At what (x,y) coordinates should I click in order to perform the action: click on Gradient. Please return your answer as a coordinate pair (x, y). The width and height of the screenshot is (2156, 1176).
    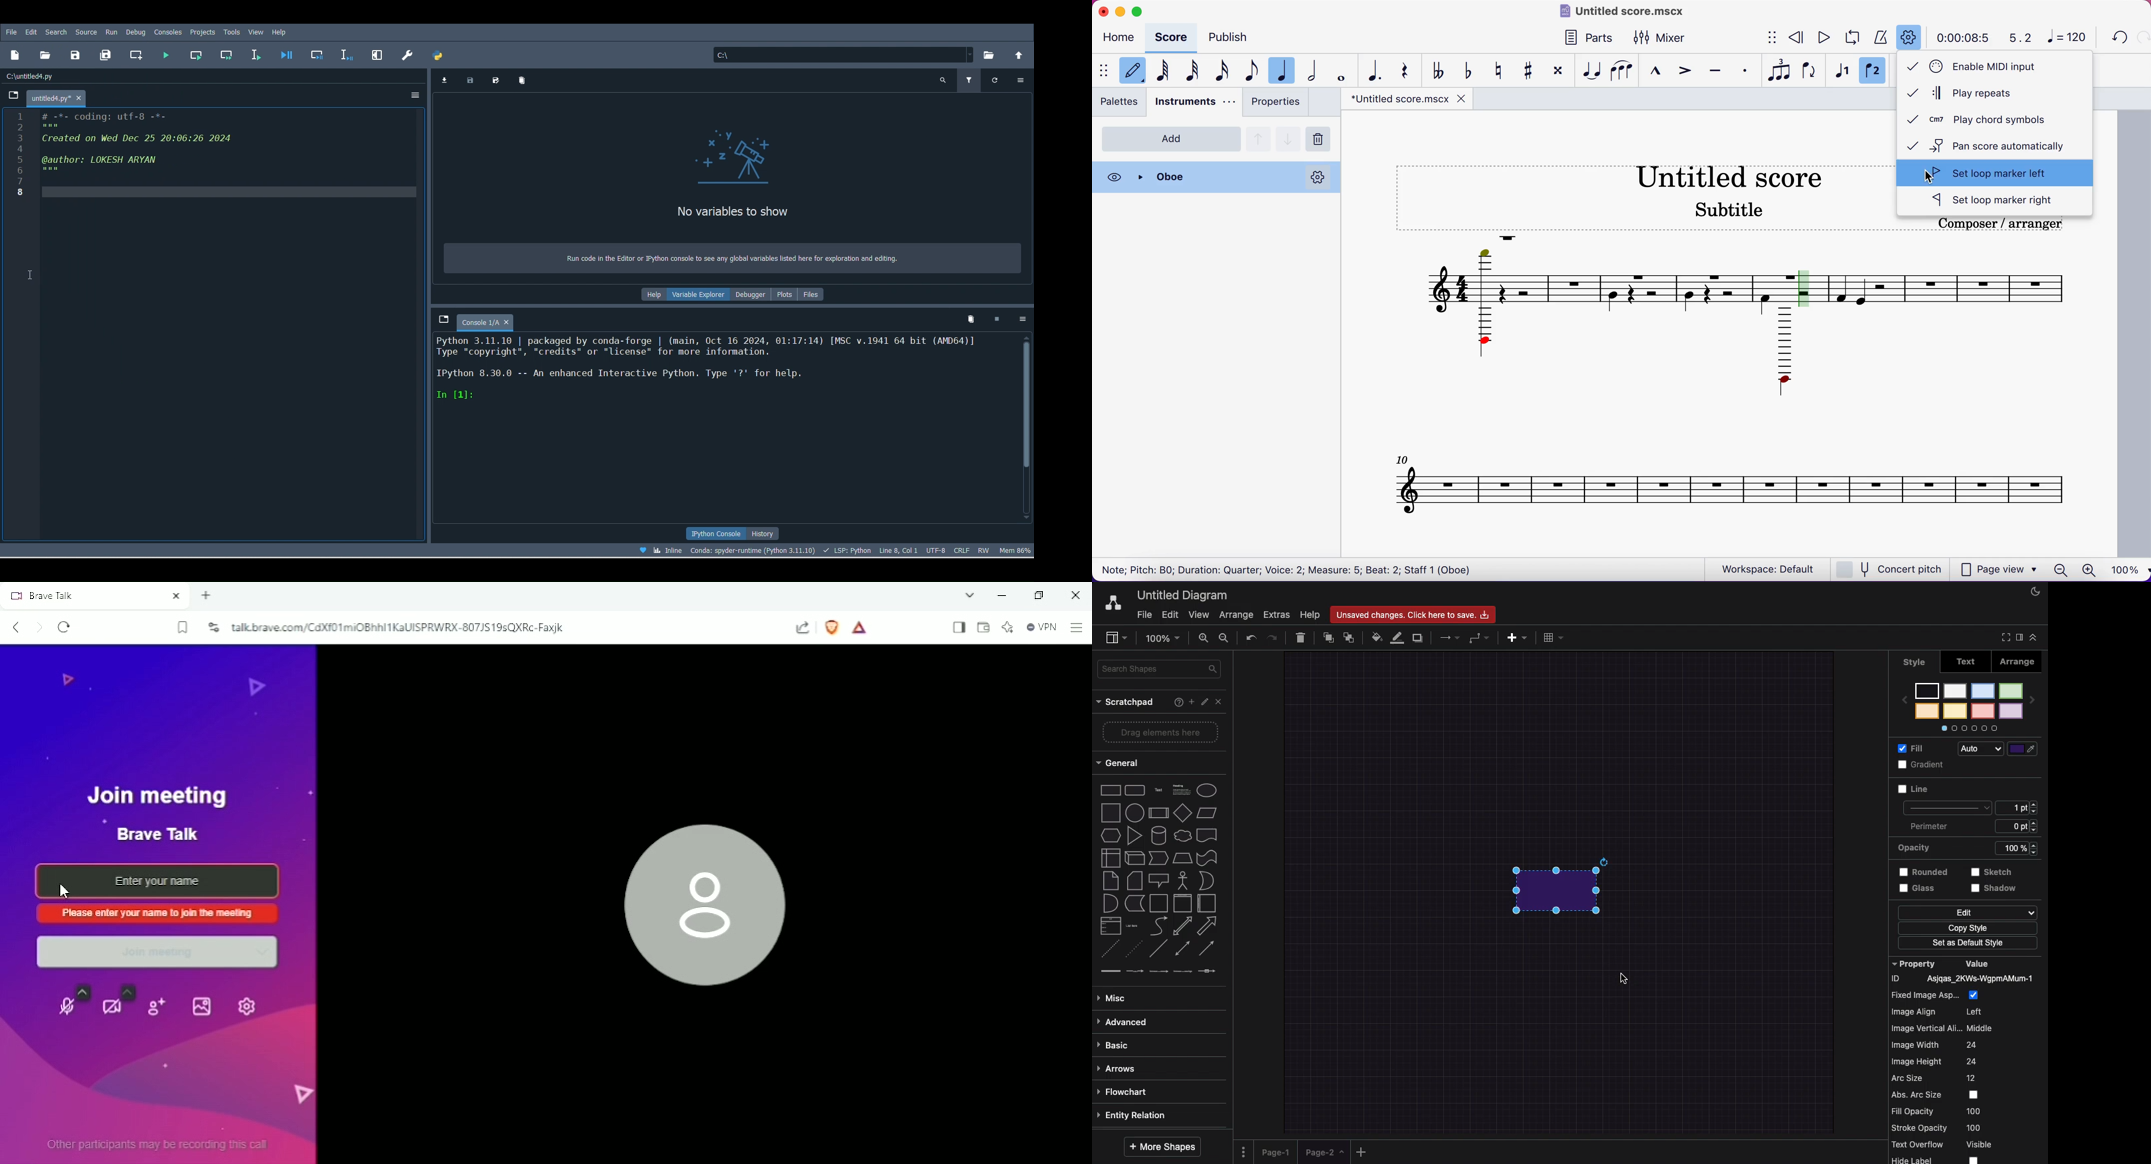
    Looking at the image, I should click on (1924, 765).